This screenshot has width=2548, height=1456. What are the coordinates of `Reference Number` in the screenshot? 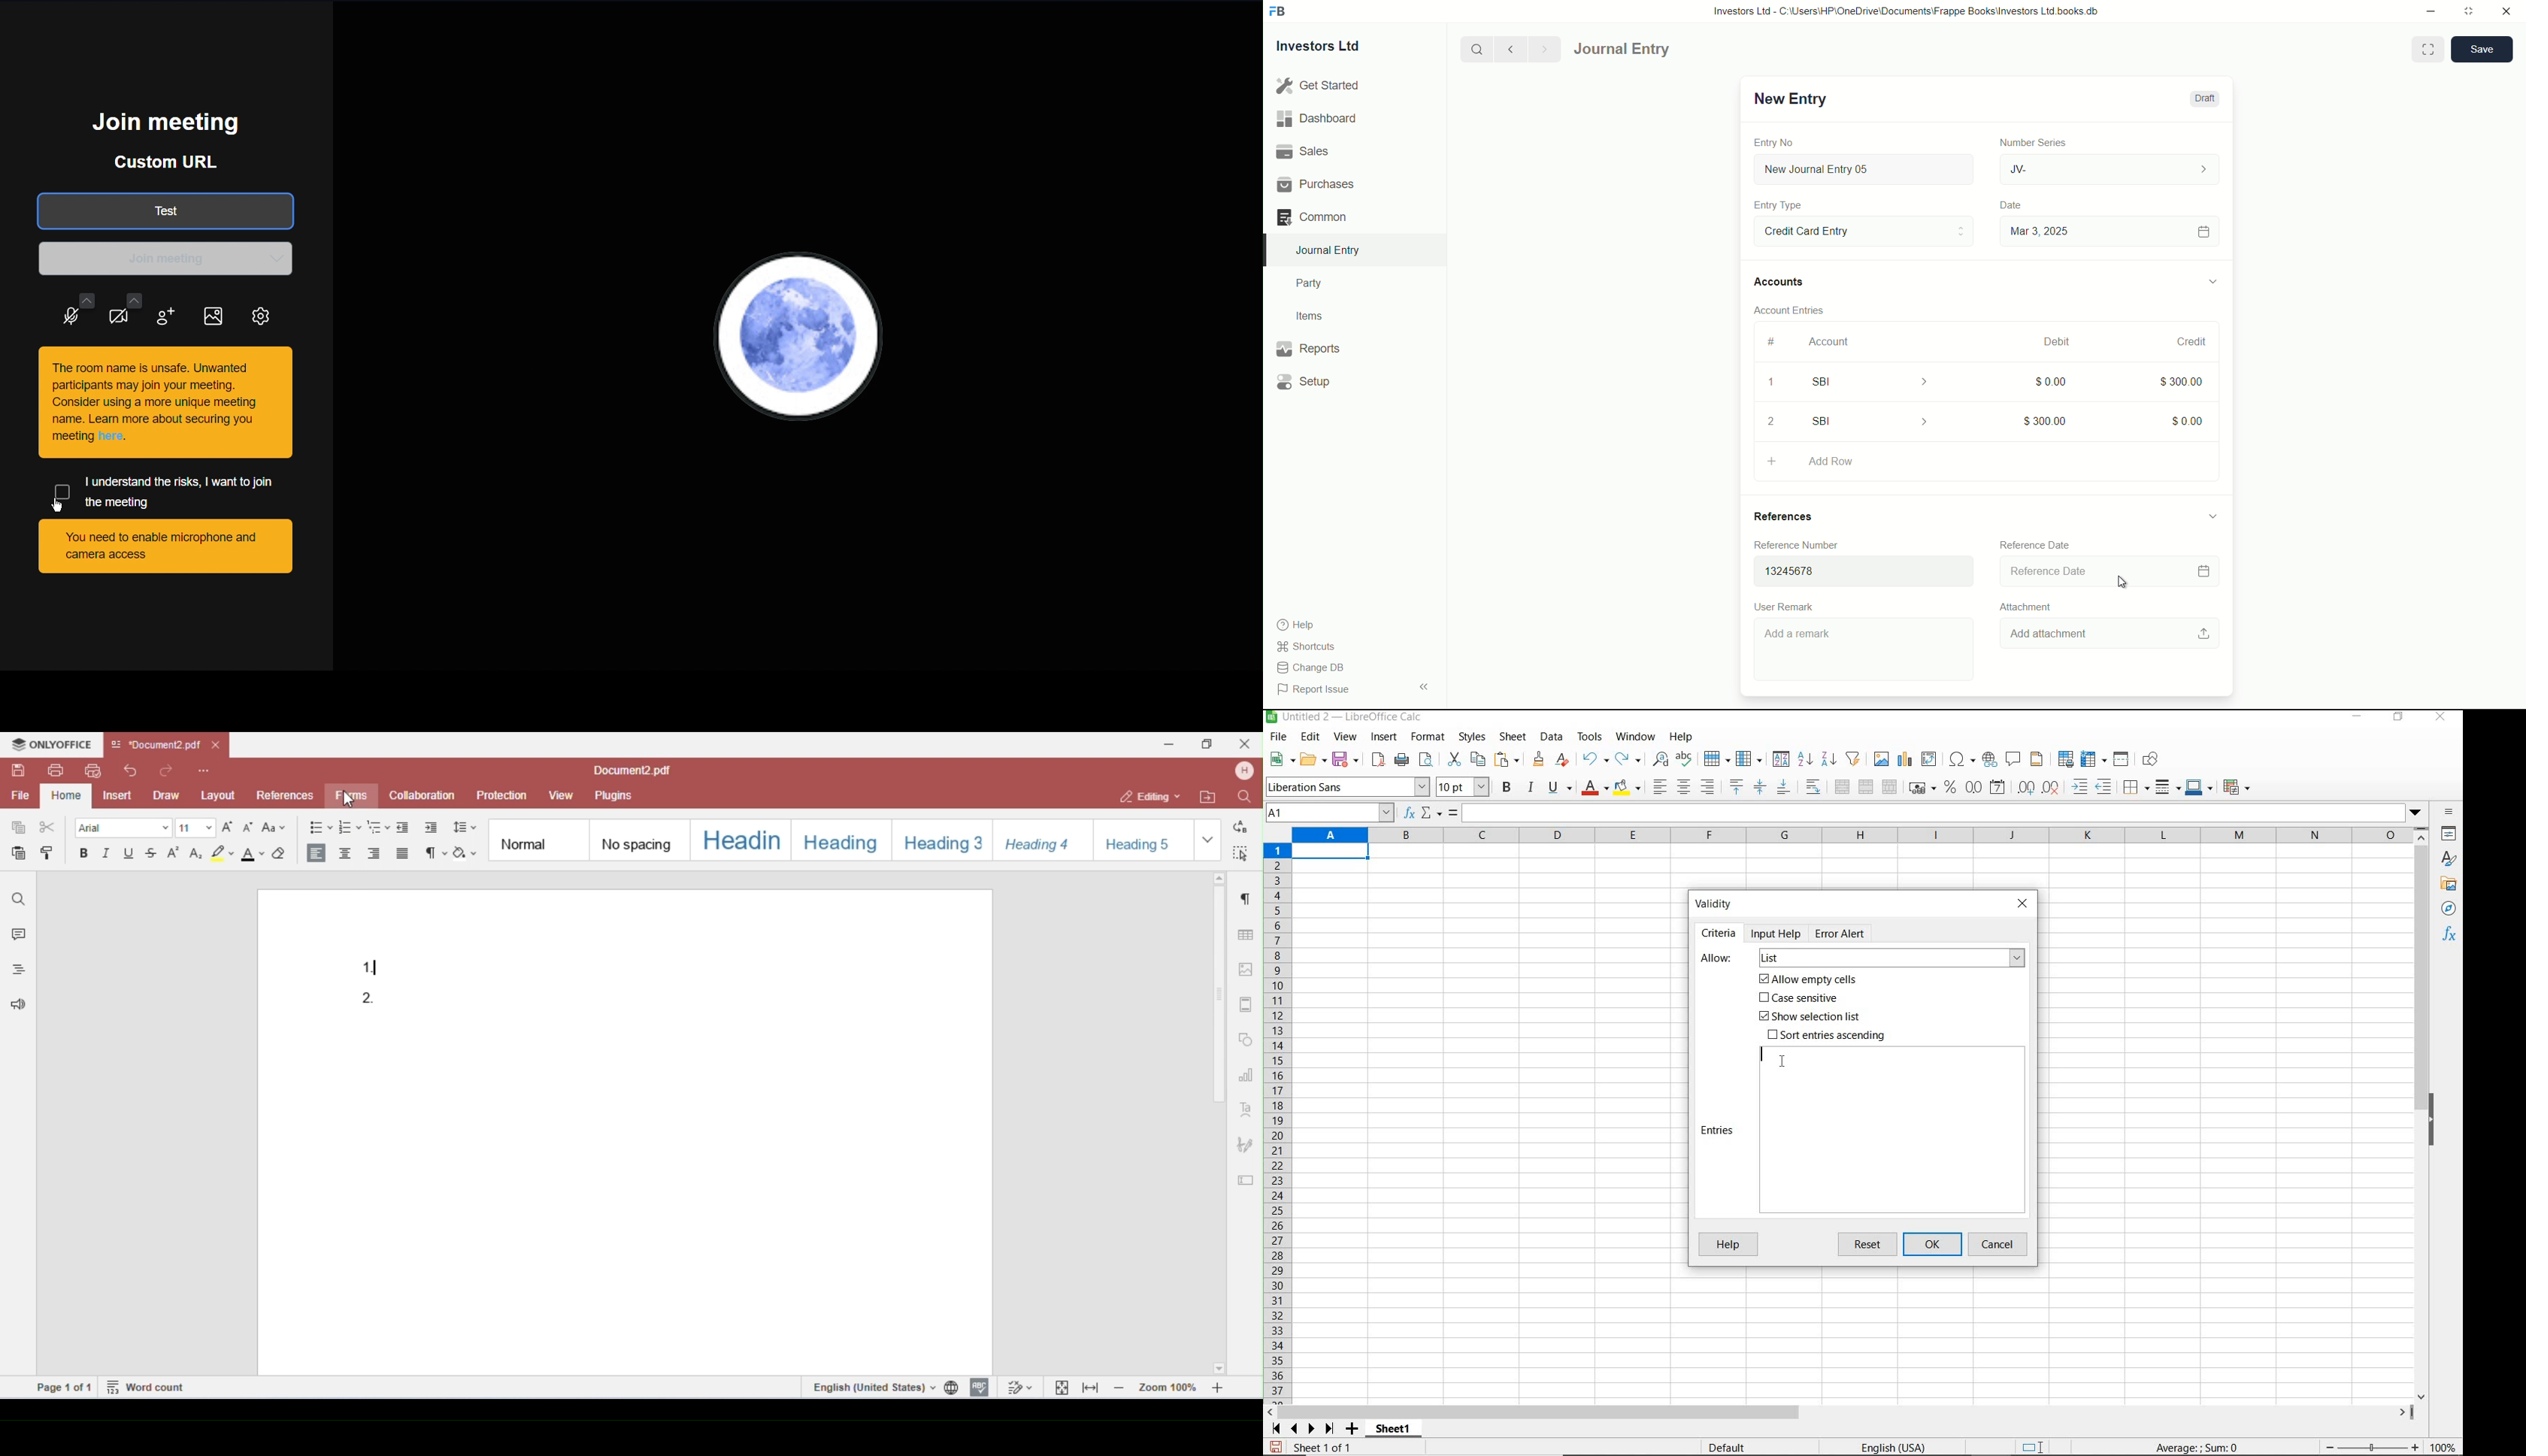 It's located at (1805, 545).